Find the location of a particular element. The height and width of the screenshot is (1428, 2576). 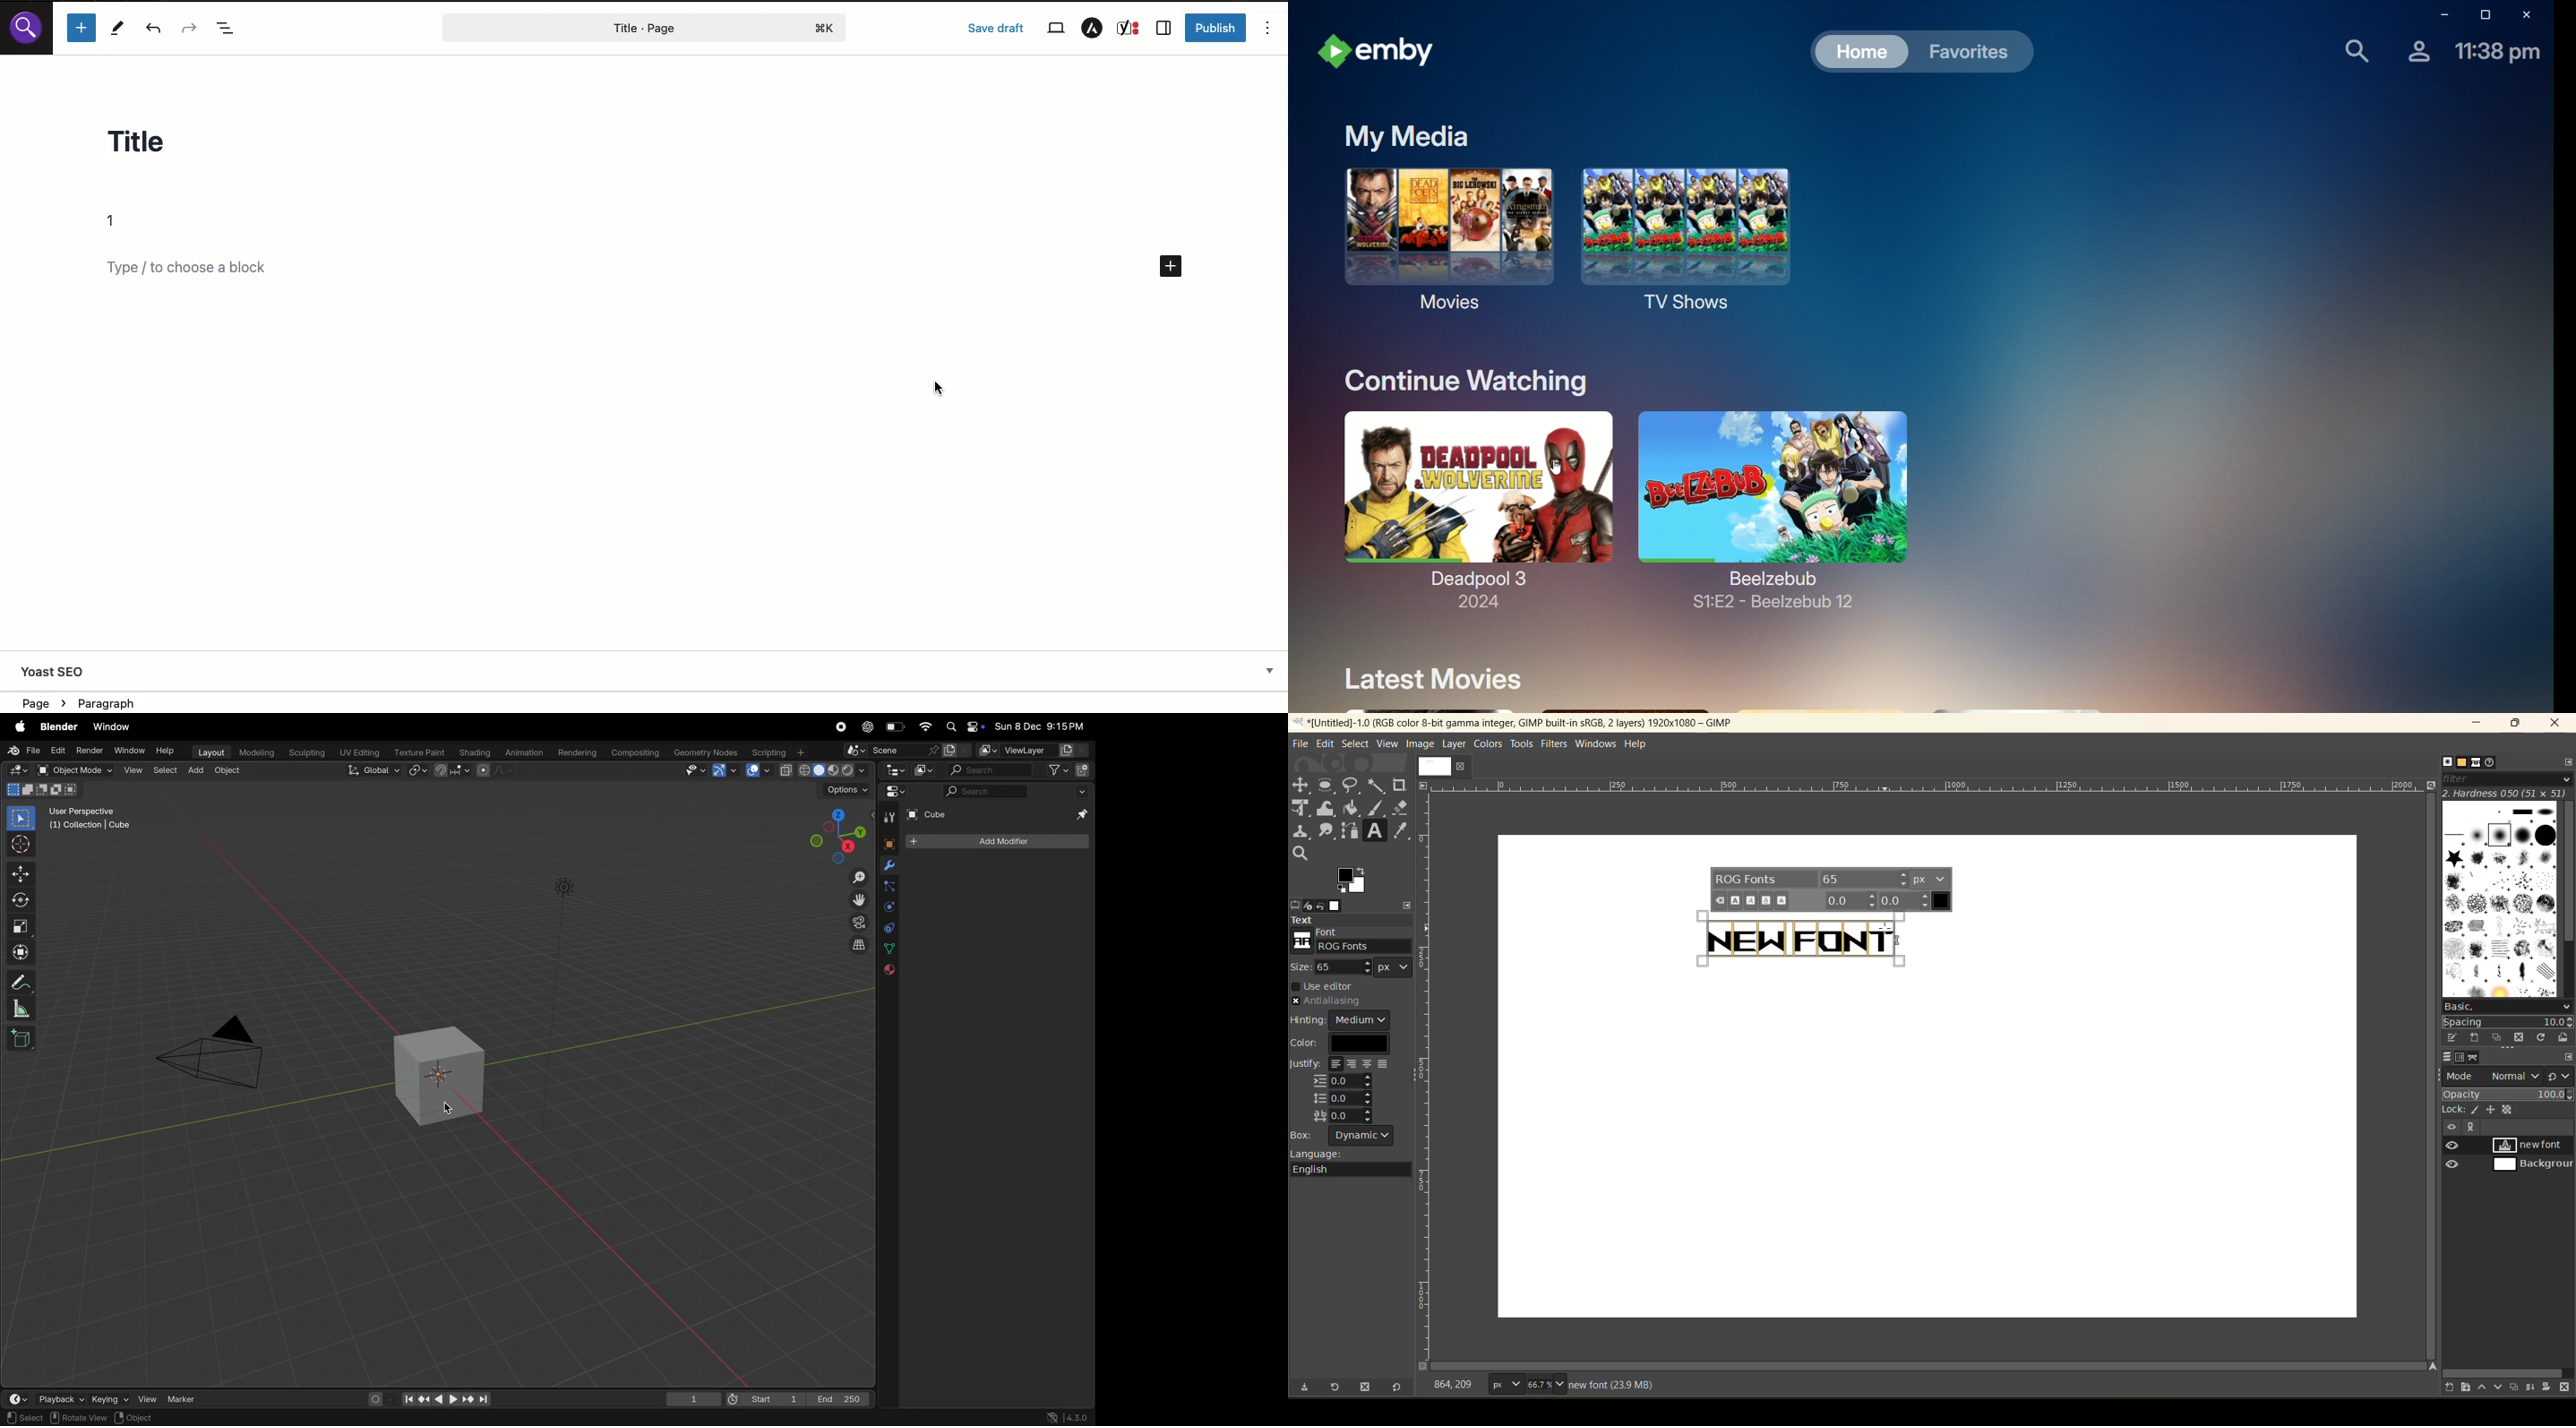

cursor is located at coordinates (938, 384).